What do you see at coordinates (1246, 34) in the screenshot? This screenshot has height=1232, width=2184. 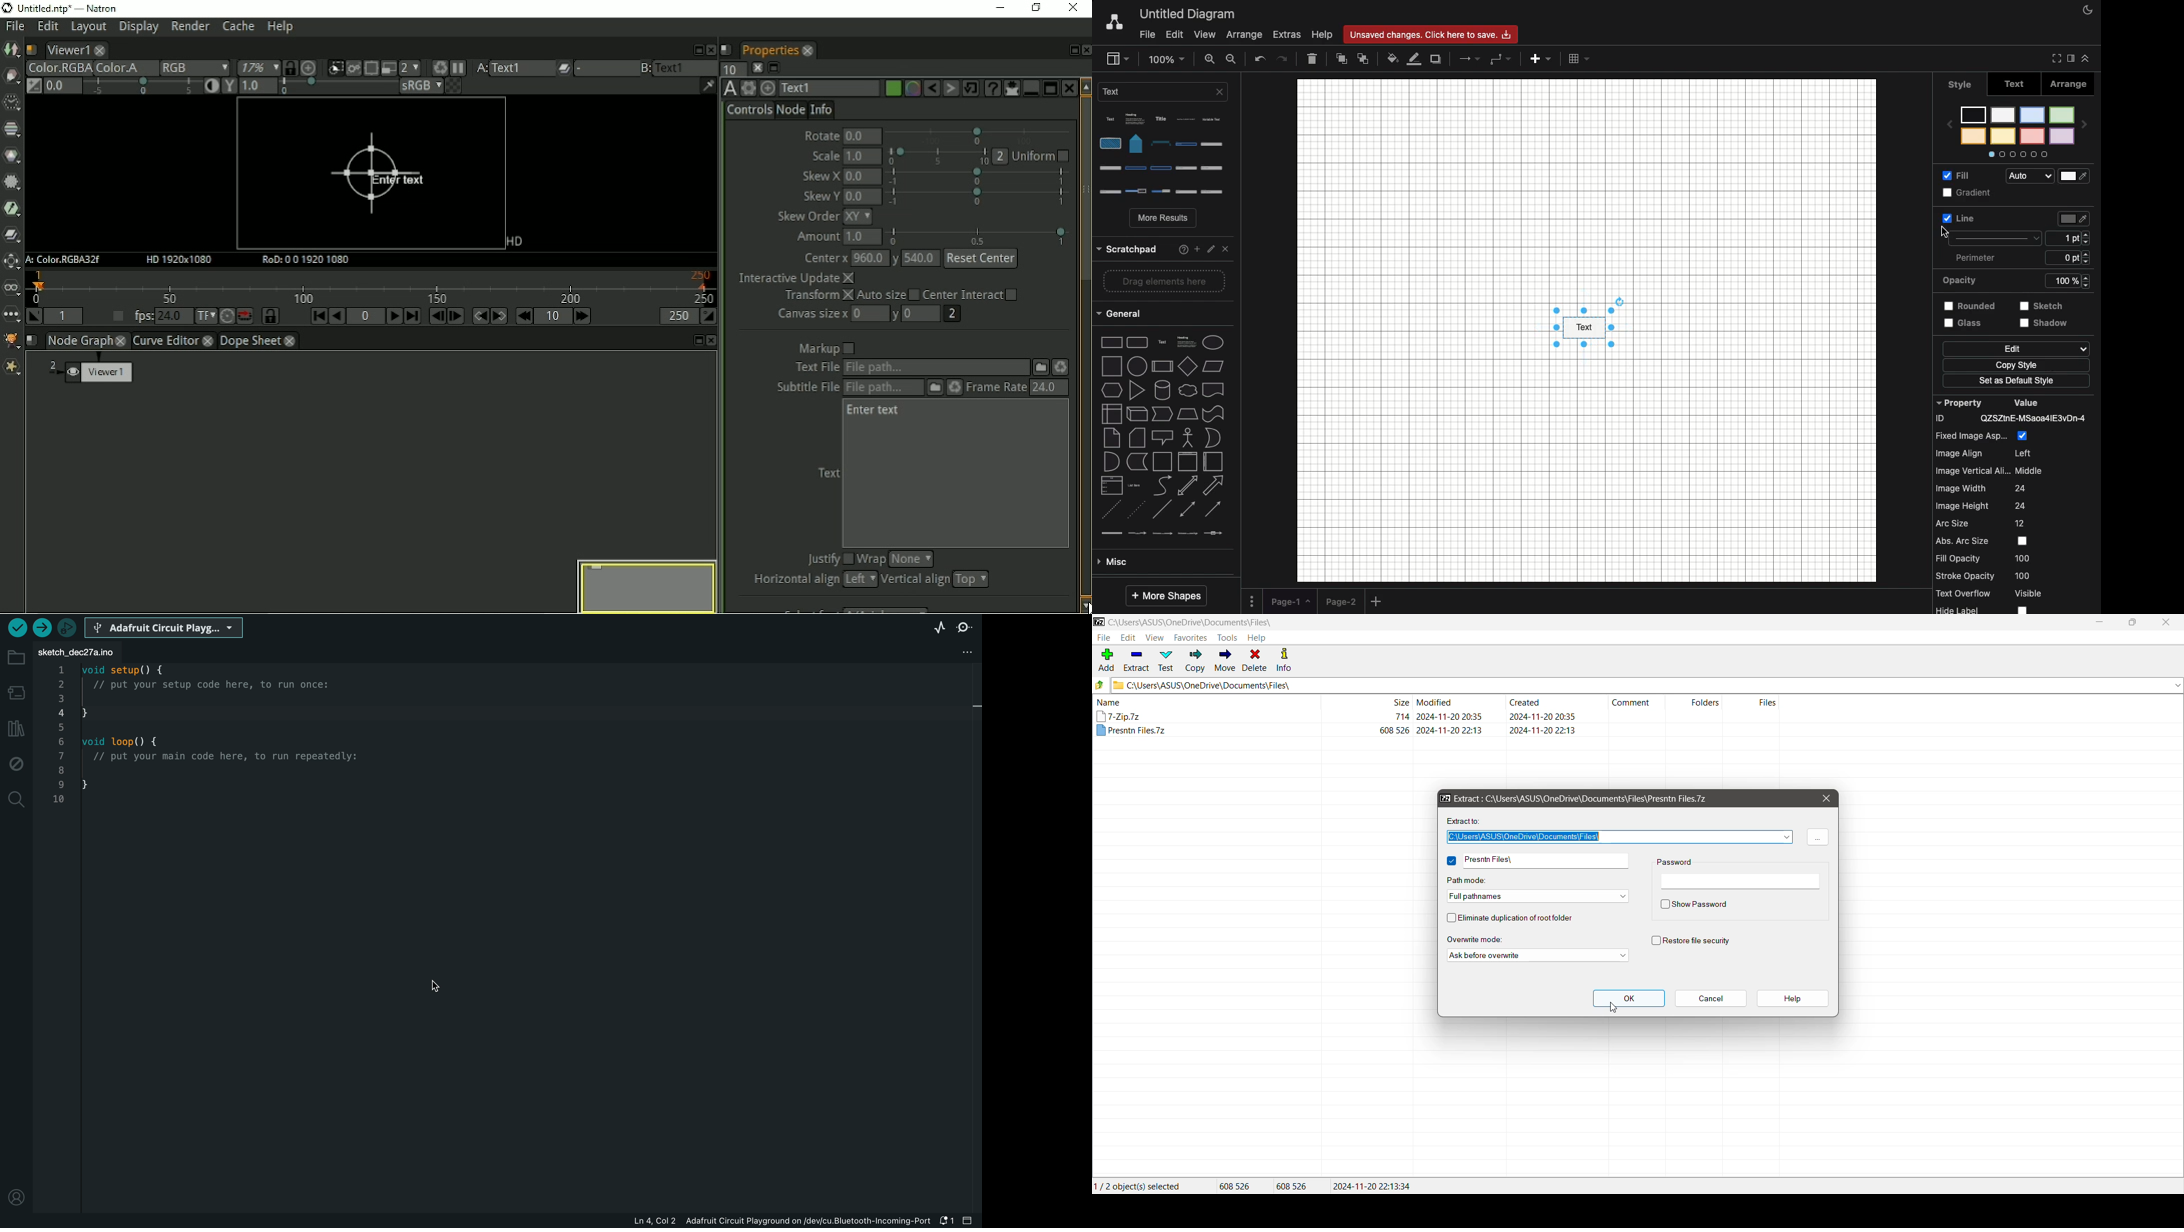 I see `Arrange` at bounding box center [1246, 34].